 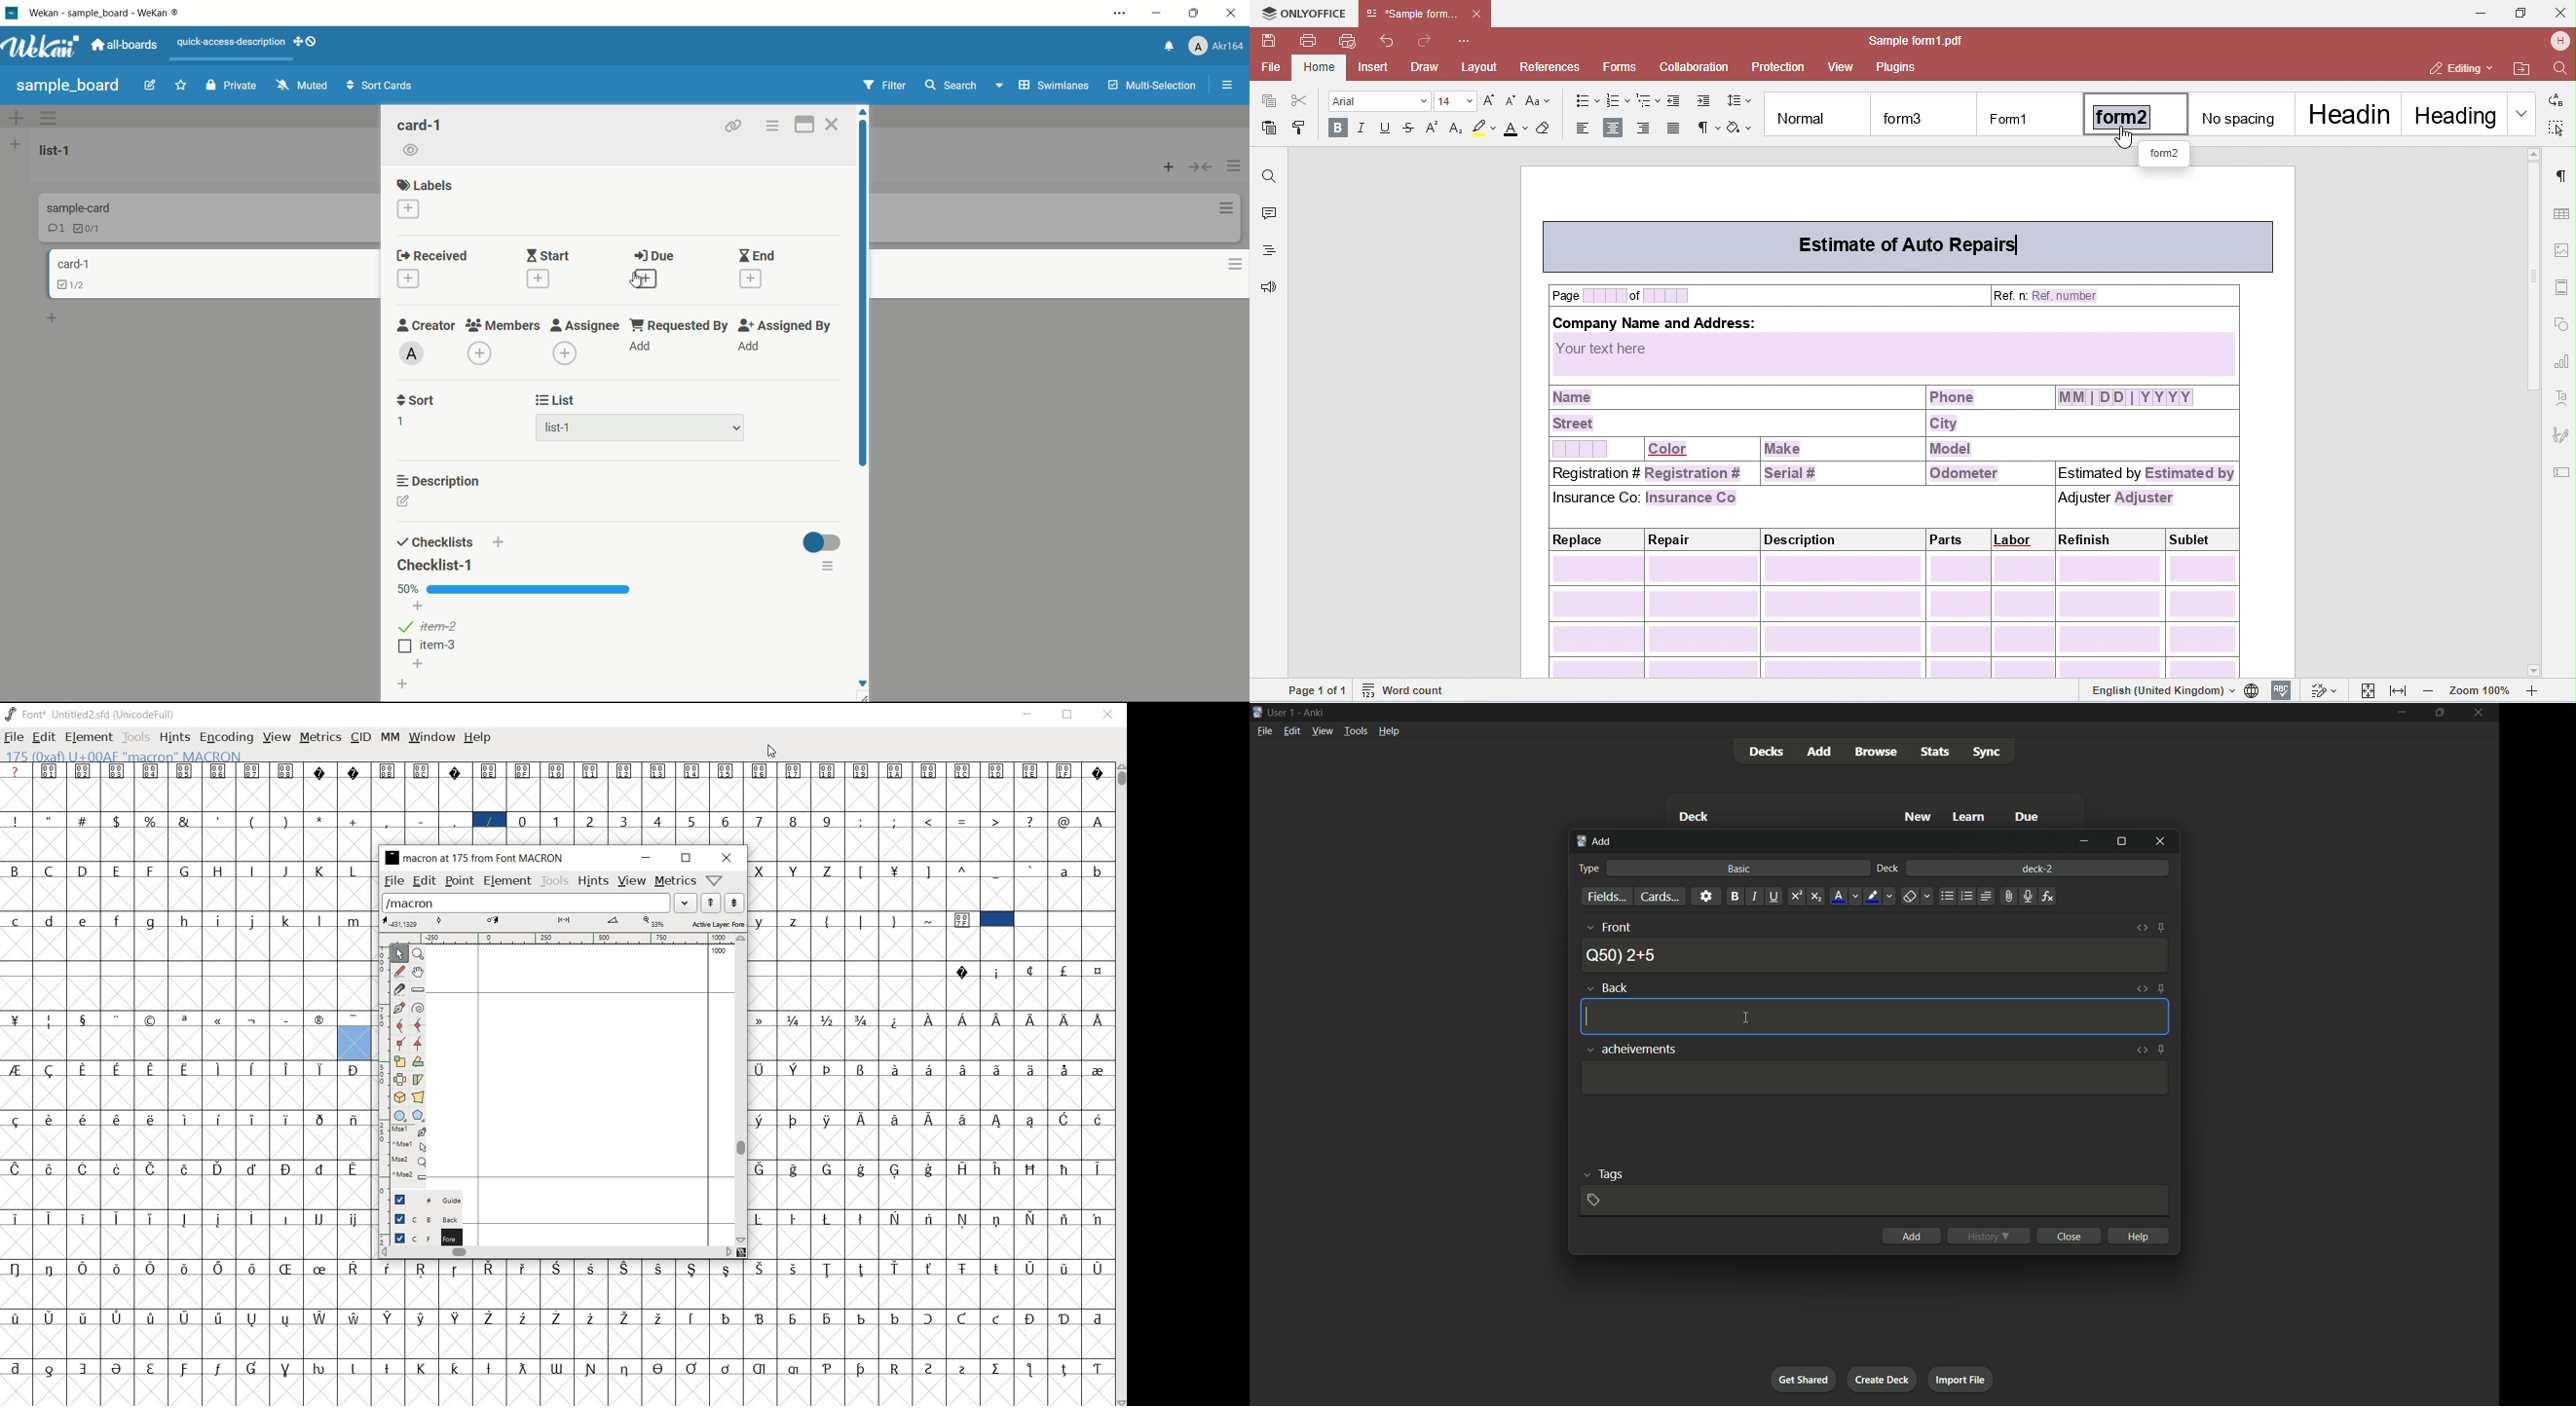 What do you see at coordinates (592, 1369) in the screenshot?
I see `Symbol` at bounding box center [592, 1369].